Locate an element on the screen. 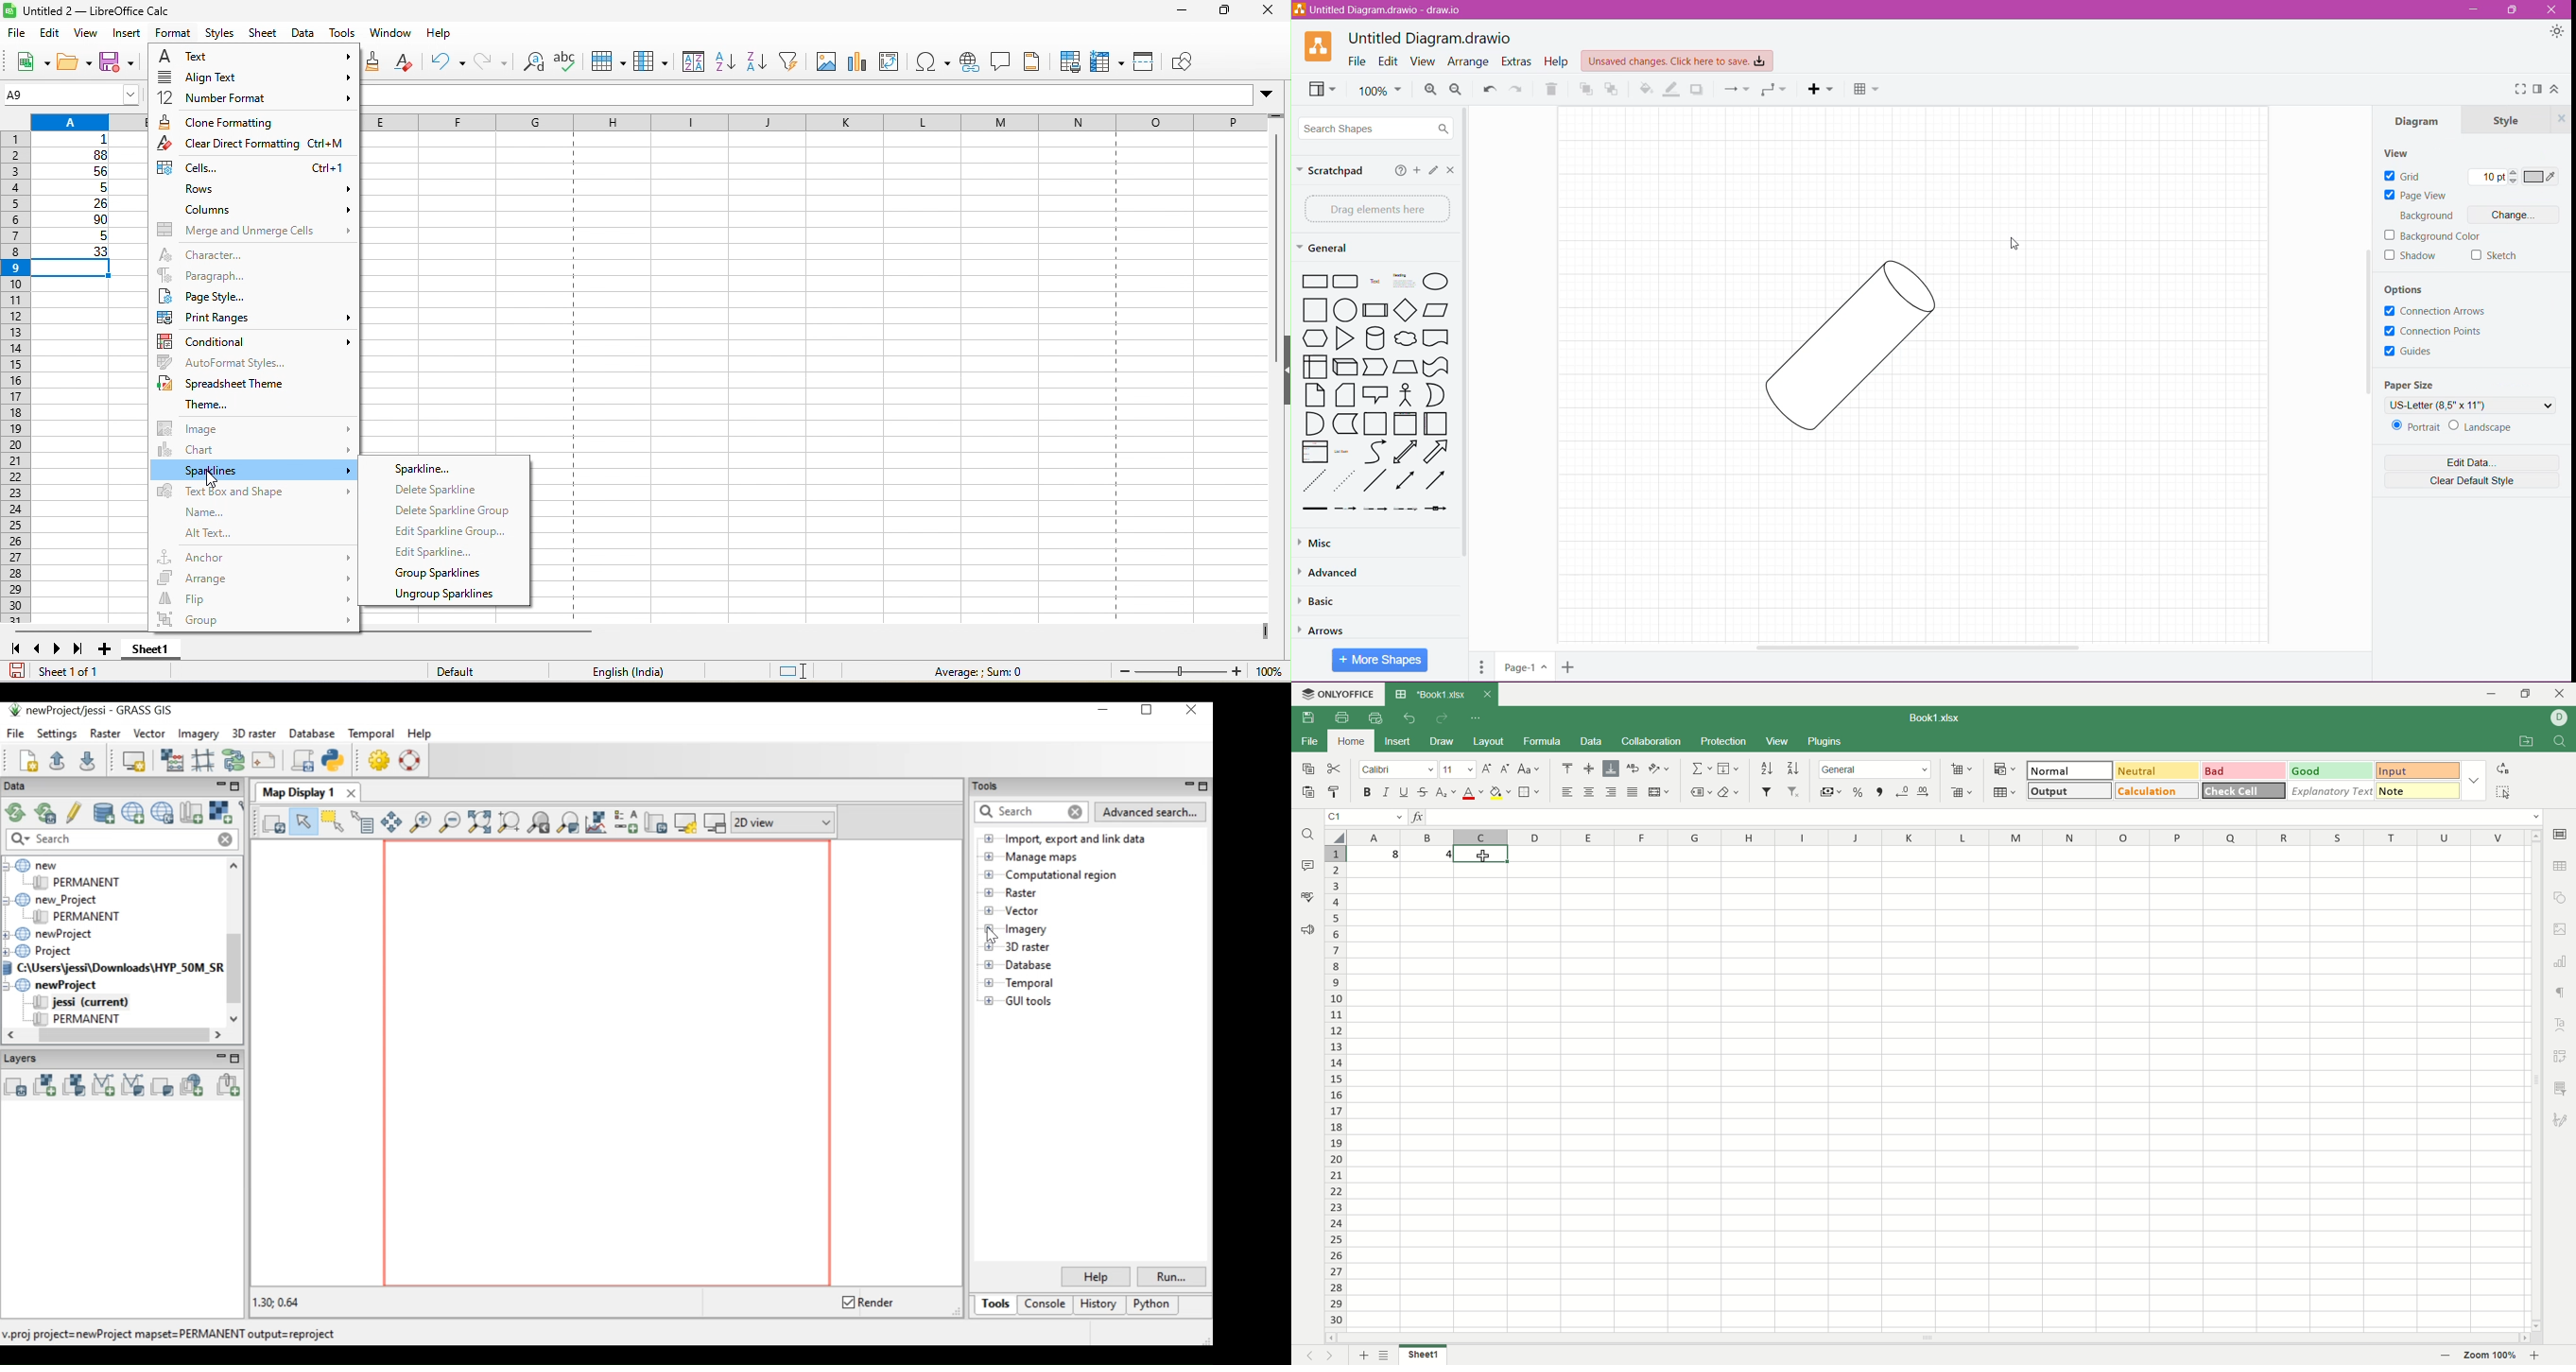  tools is located at coordinates (343, 34).